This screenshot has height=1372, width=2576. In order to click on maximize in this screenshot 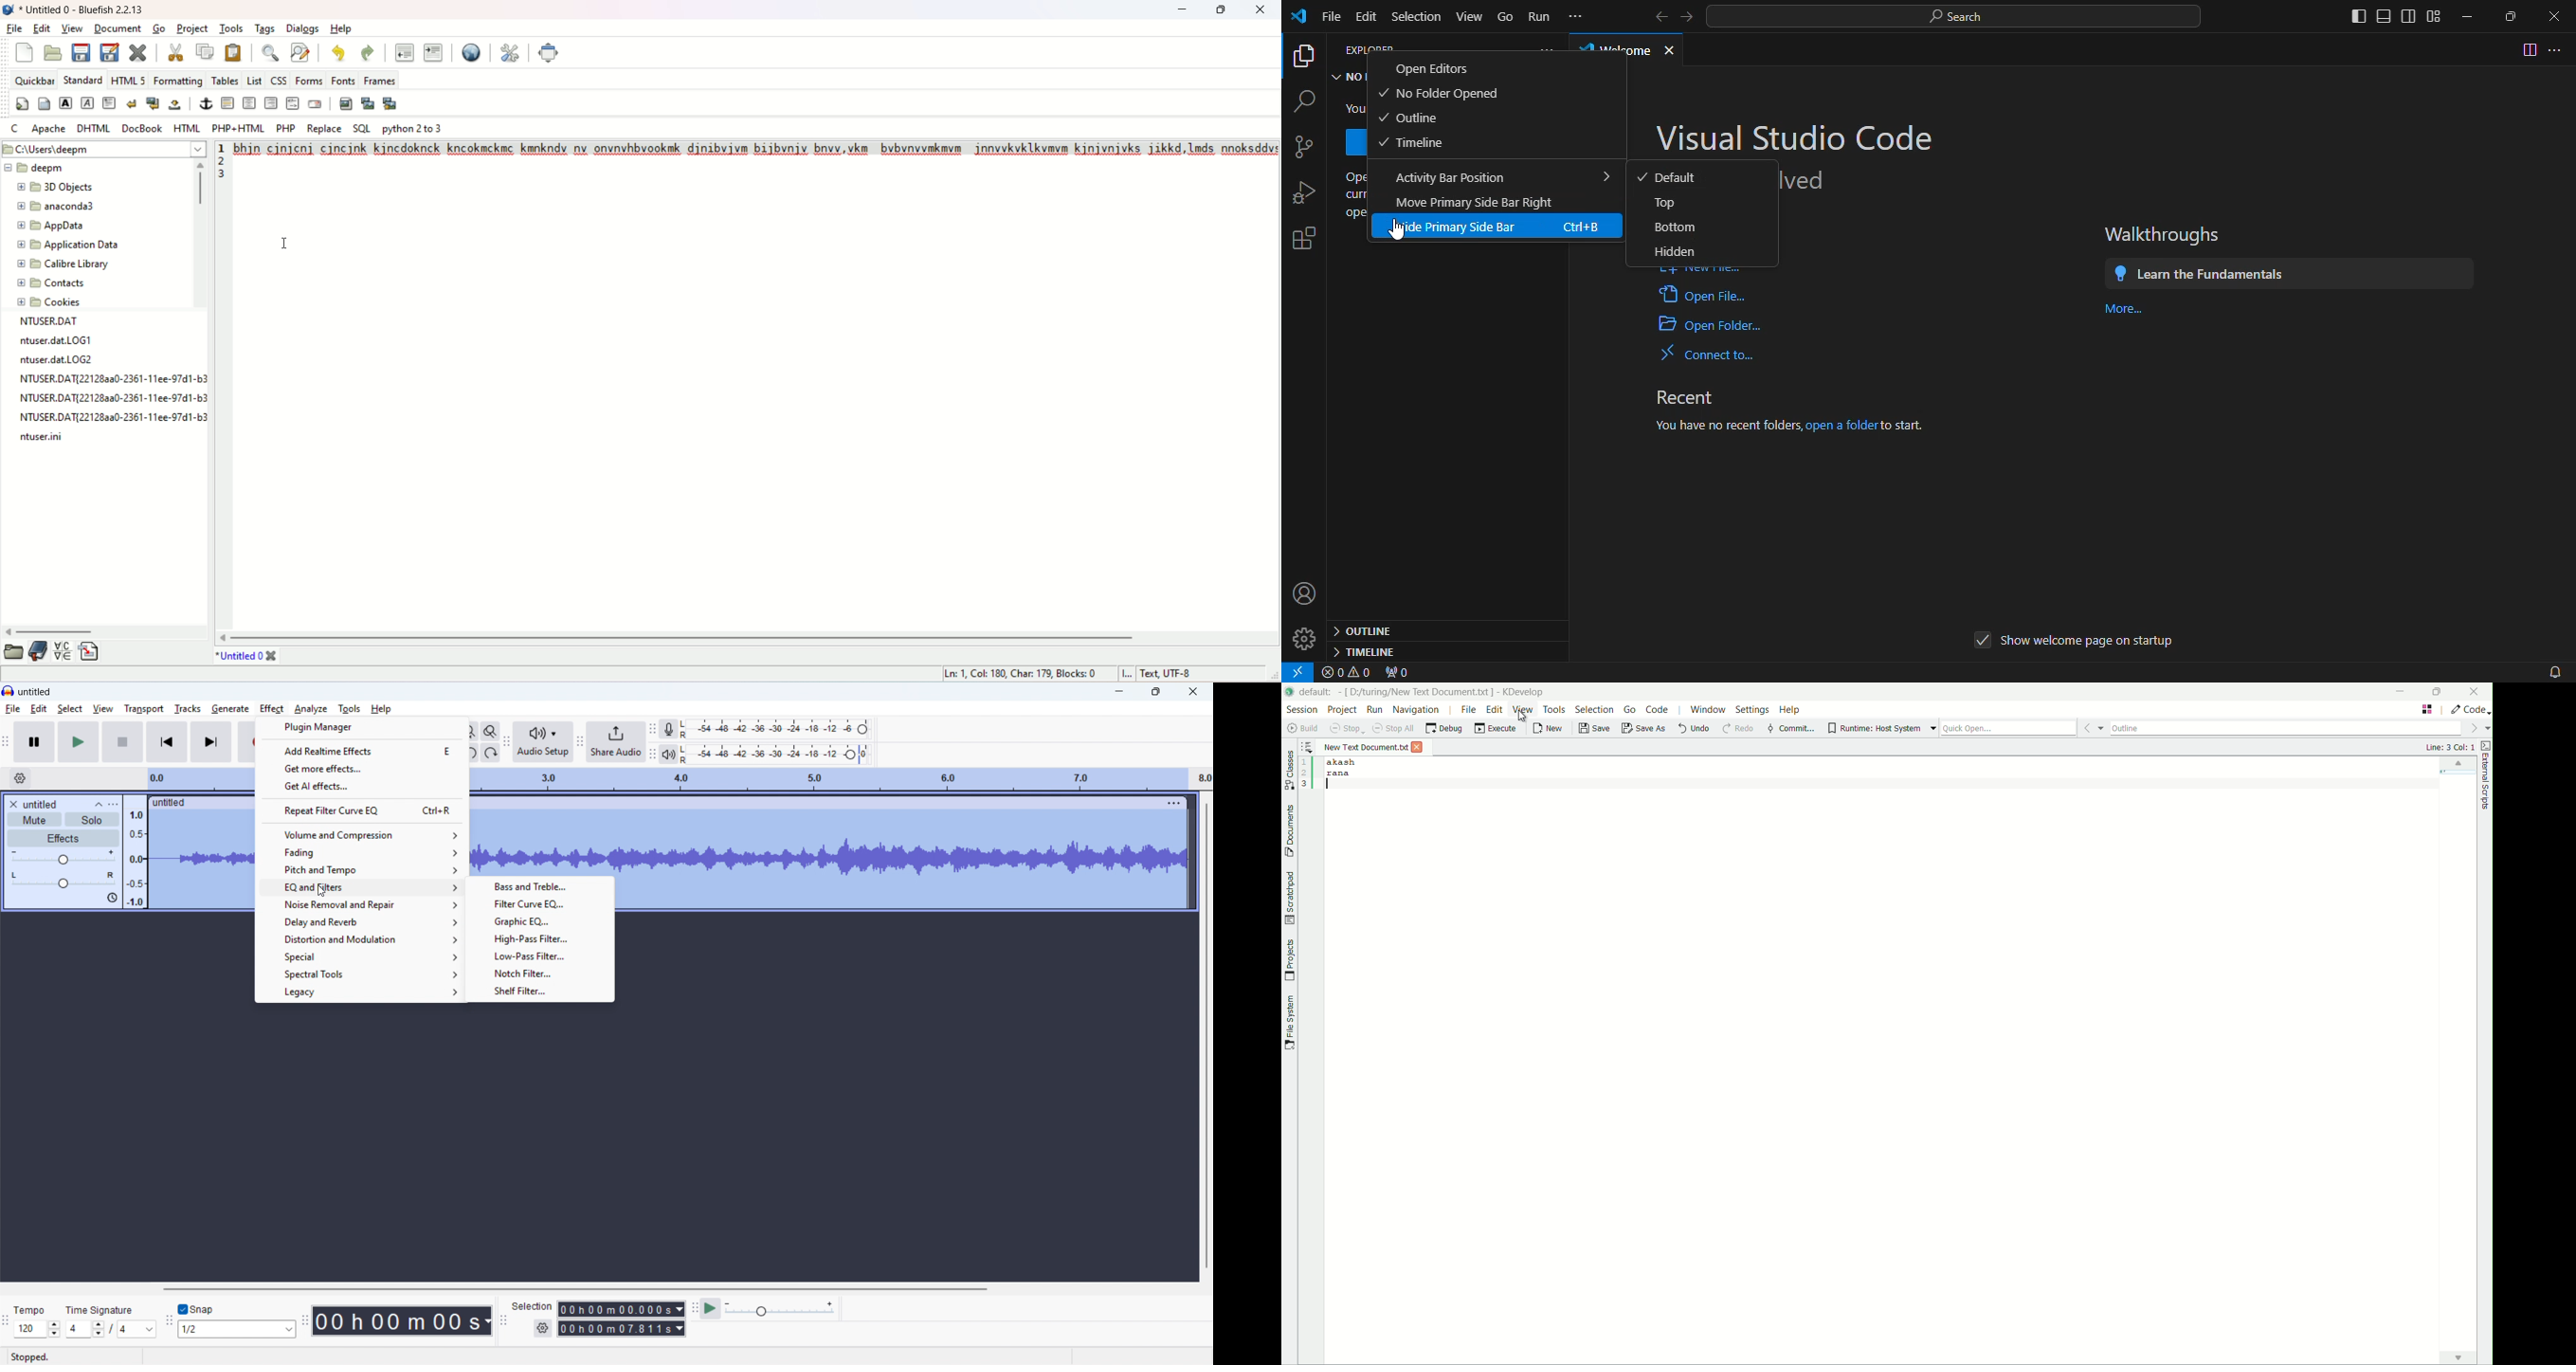, I will do `click(1225, 9)`.